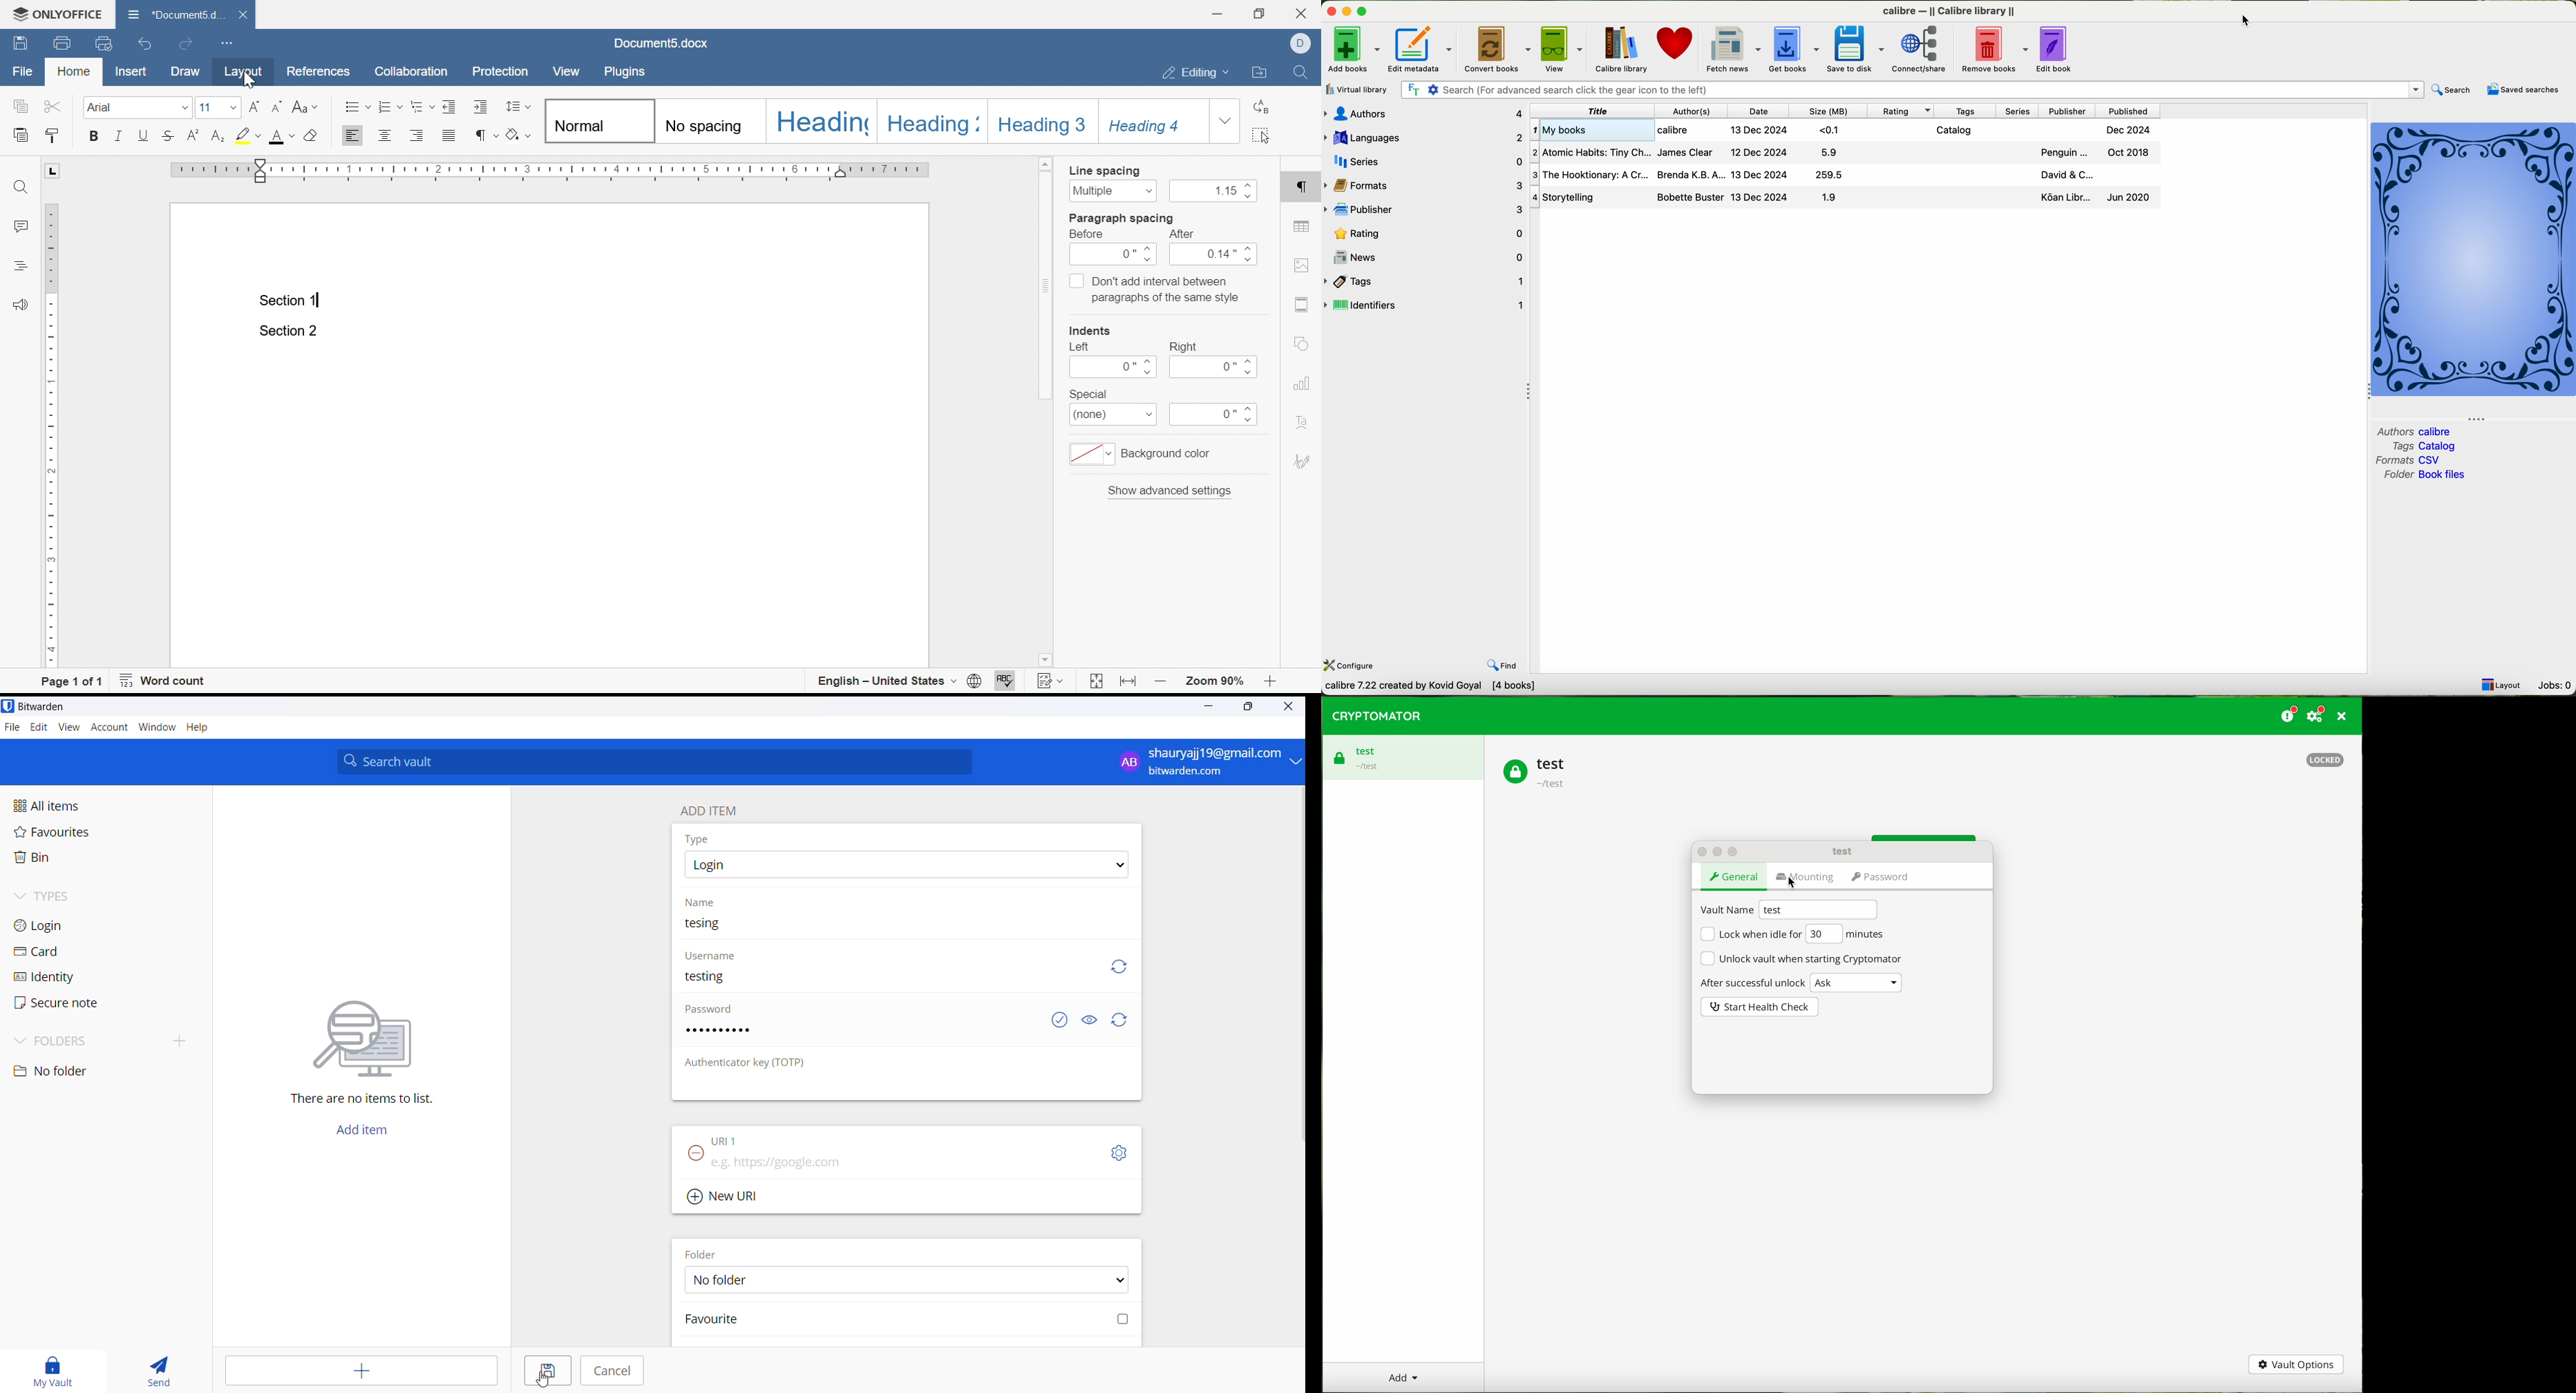 The image size is (2576, 1400). What do you see at coordinates (50, 136) in the screenshot?
I see `copy style` at bounding box center [50, 136].